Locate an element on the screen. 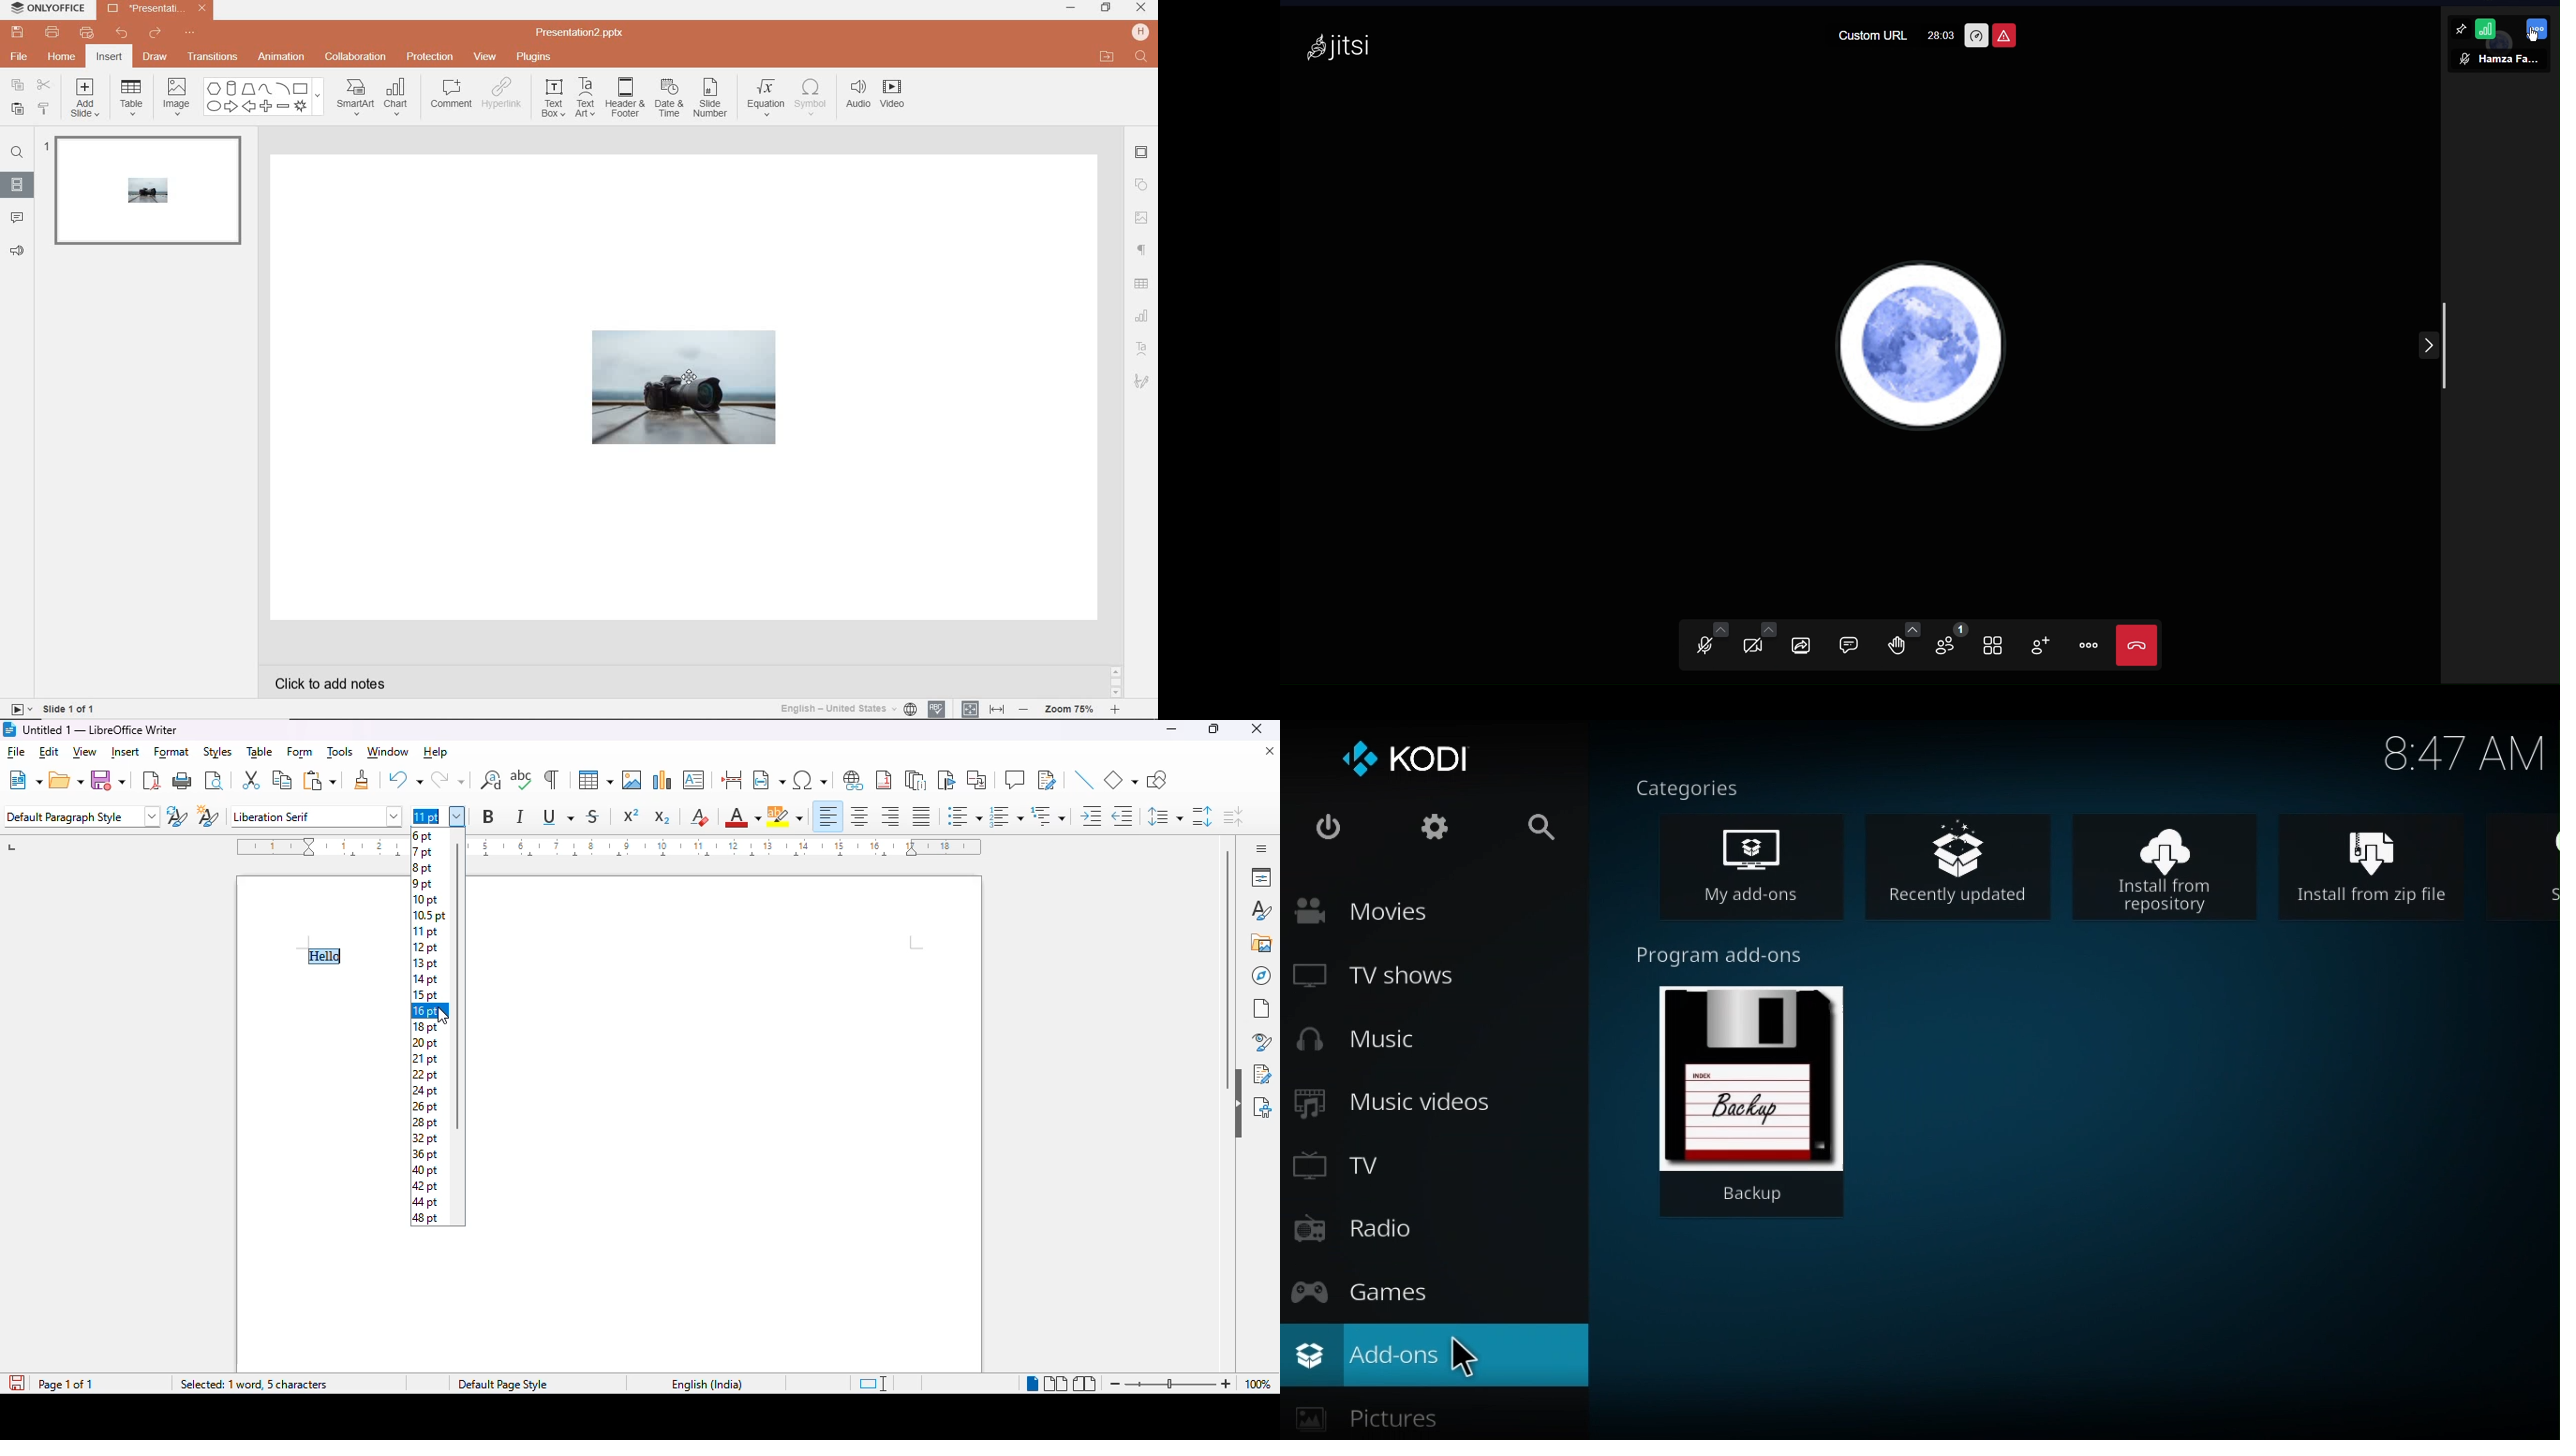 The height and width of the screenshot is (1456, 2576). manage changes is located at coordinates (1264, 1074).